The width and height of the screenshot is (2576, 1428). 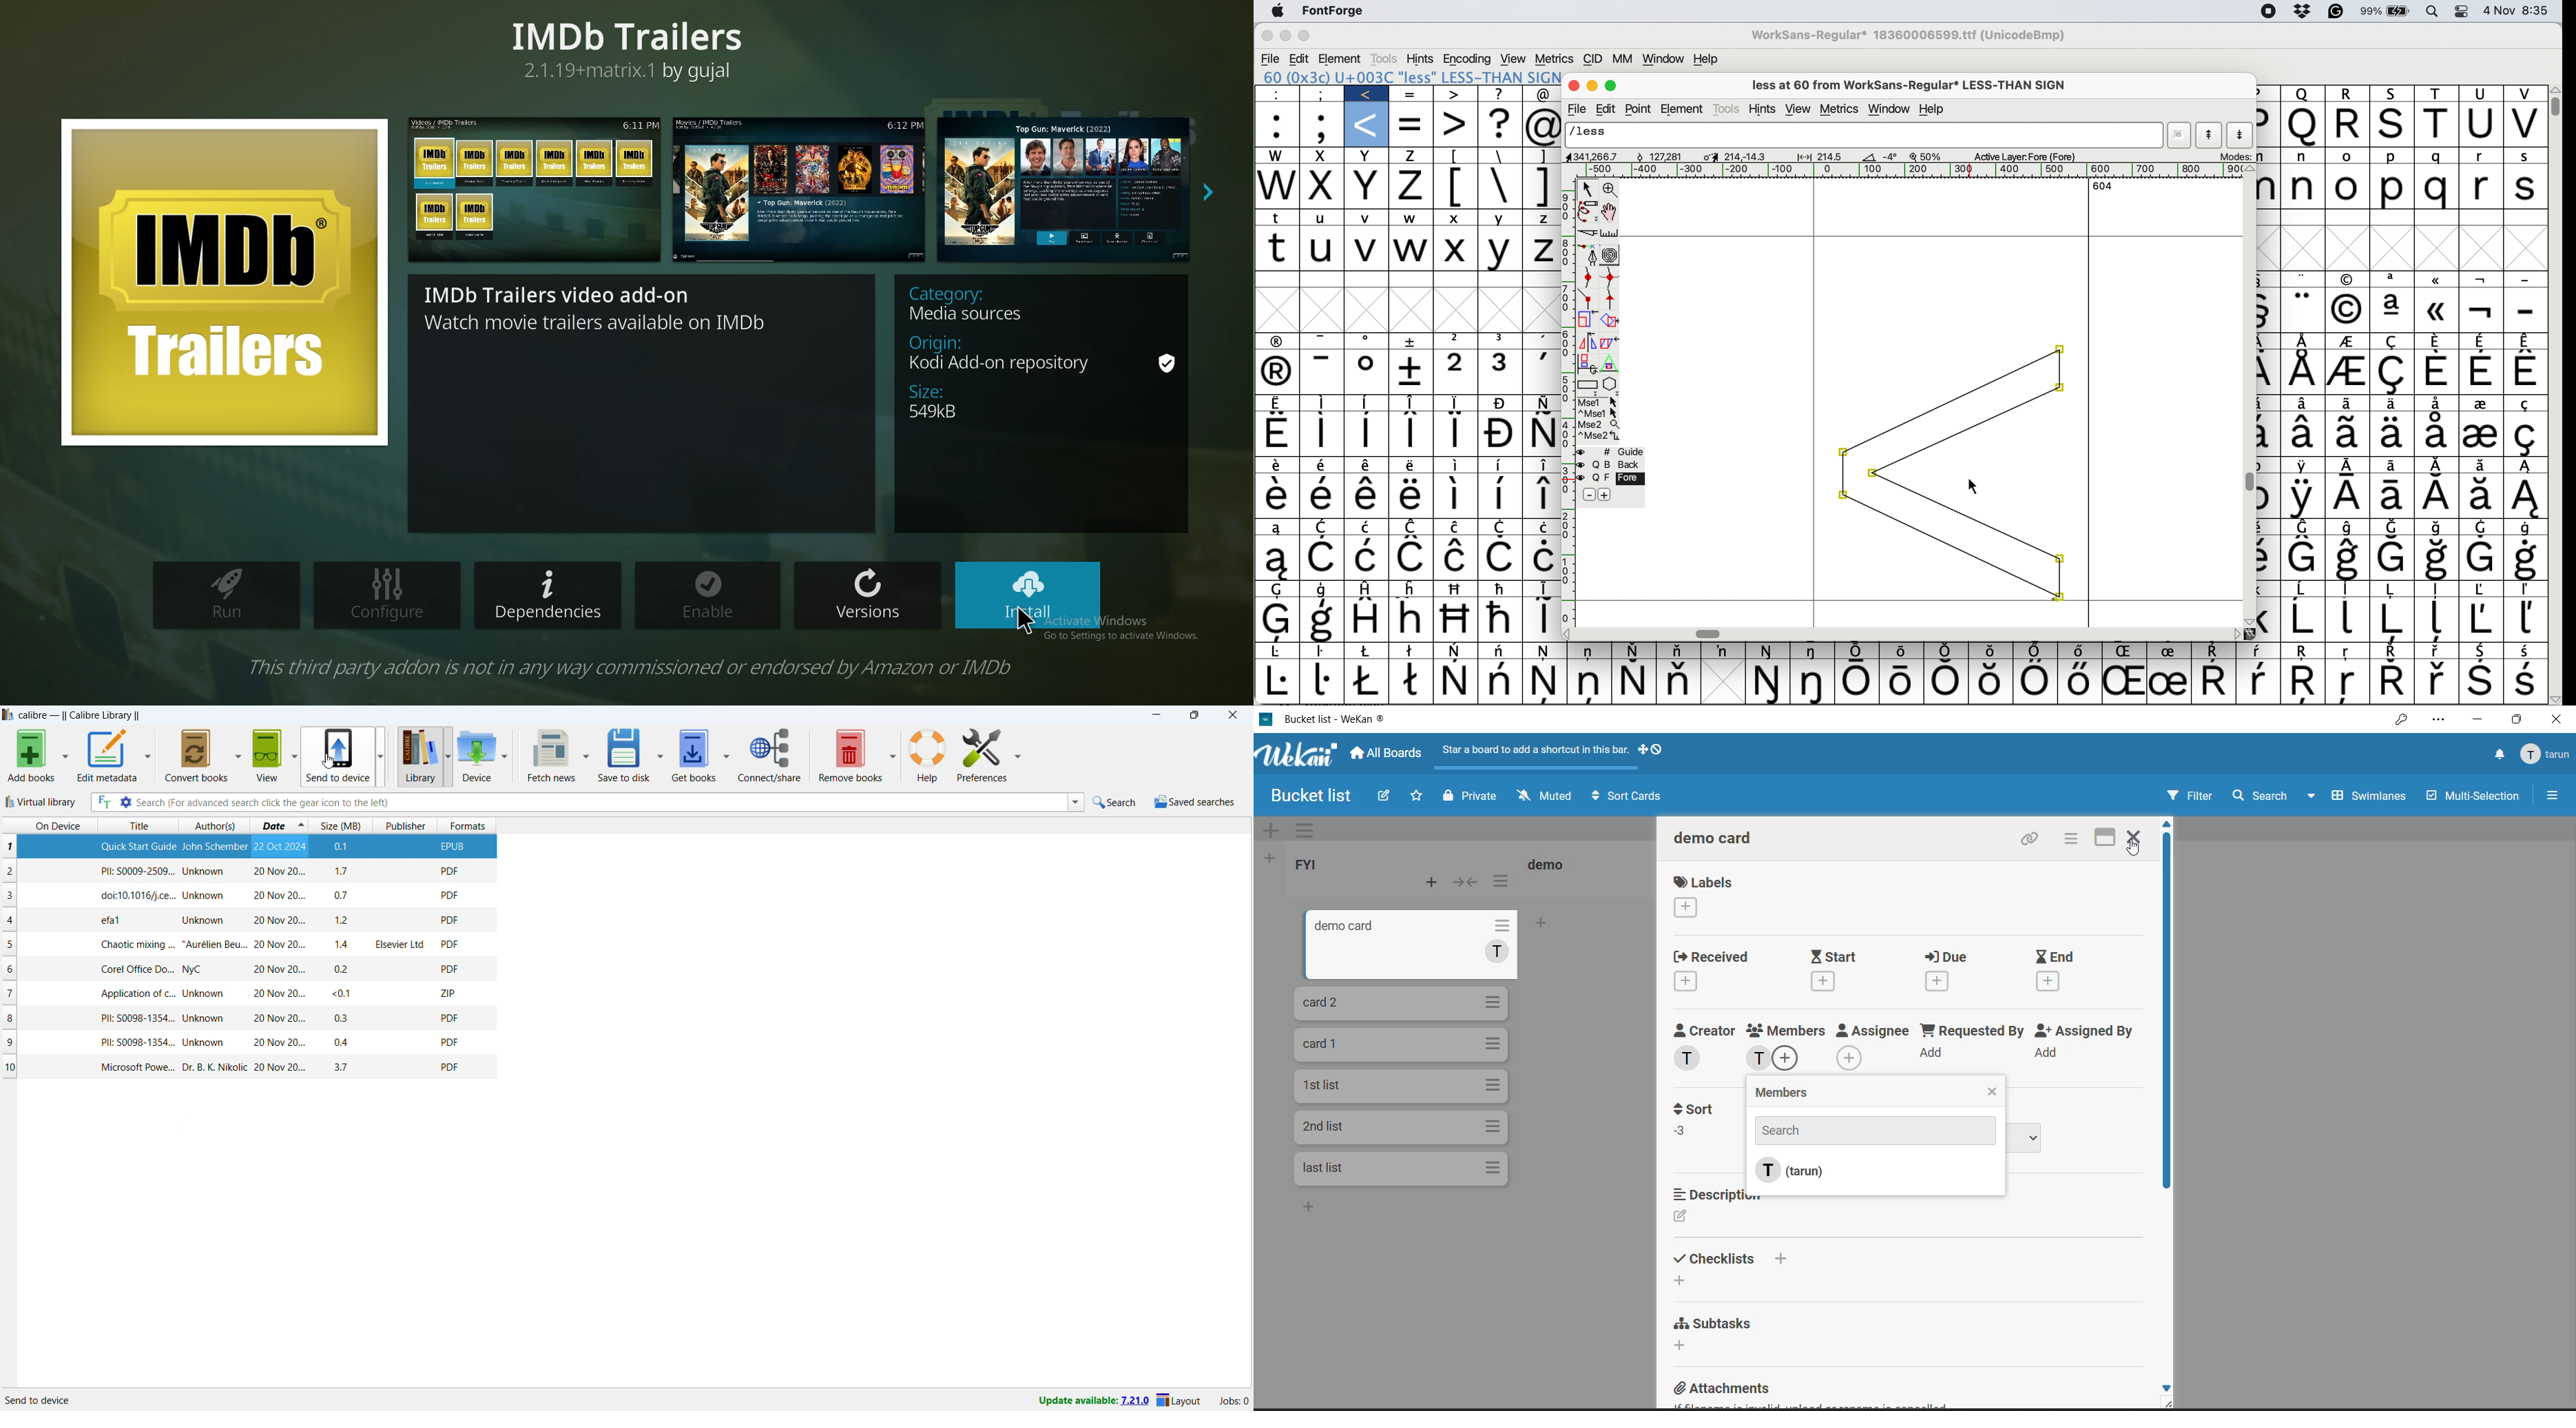 What do you see at coordinates (1322, 94) in the screenshot?
I see `;` at bounding box center [1322, 94].